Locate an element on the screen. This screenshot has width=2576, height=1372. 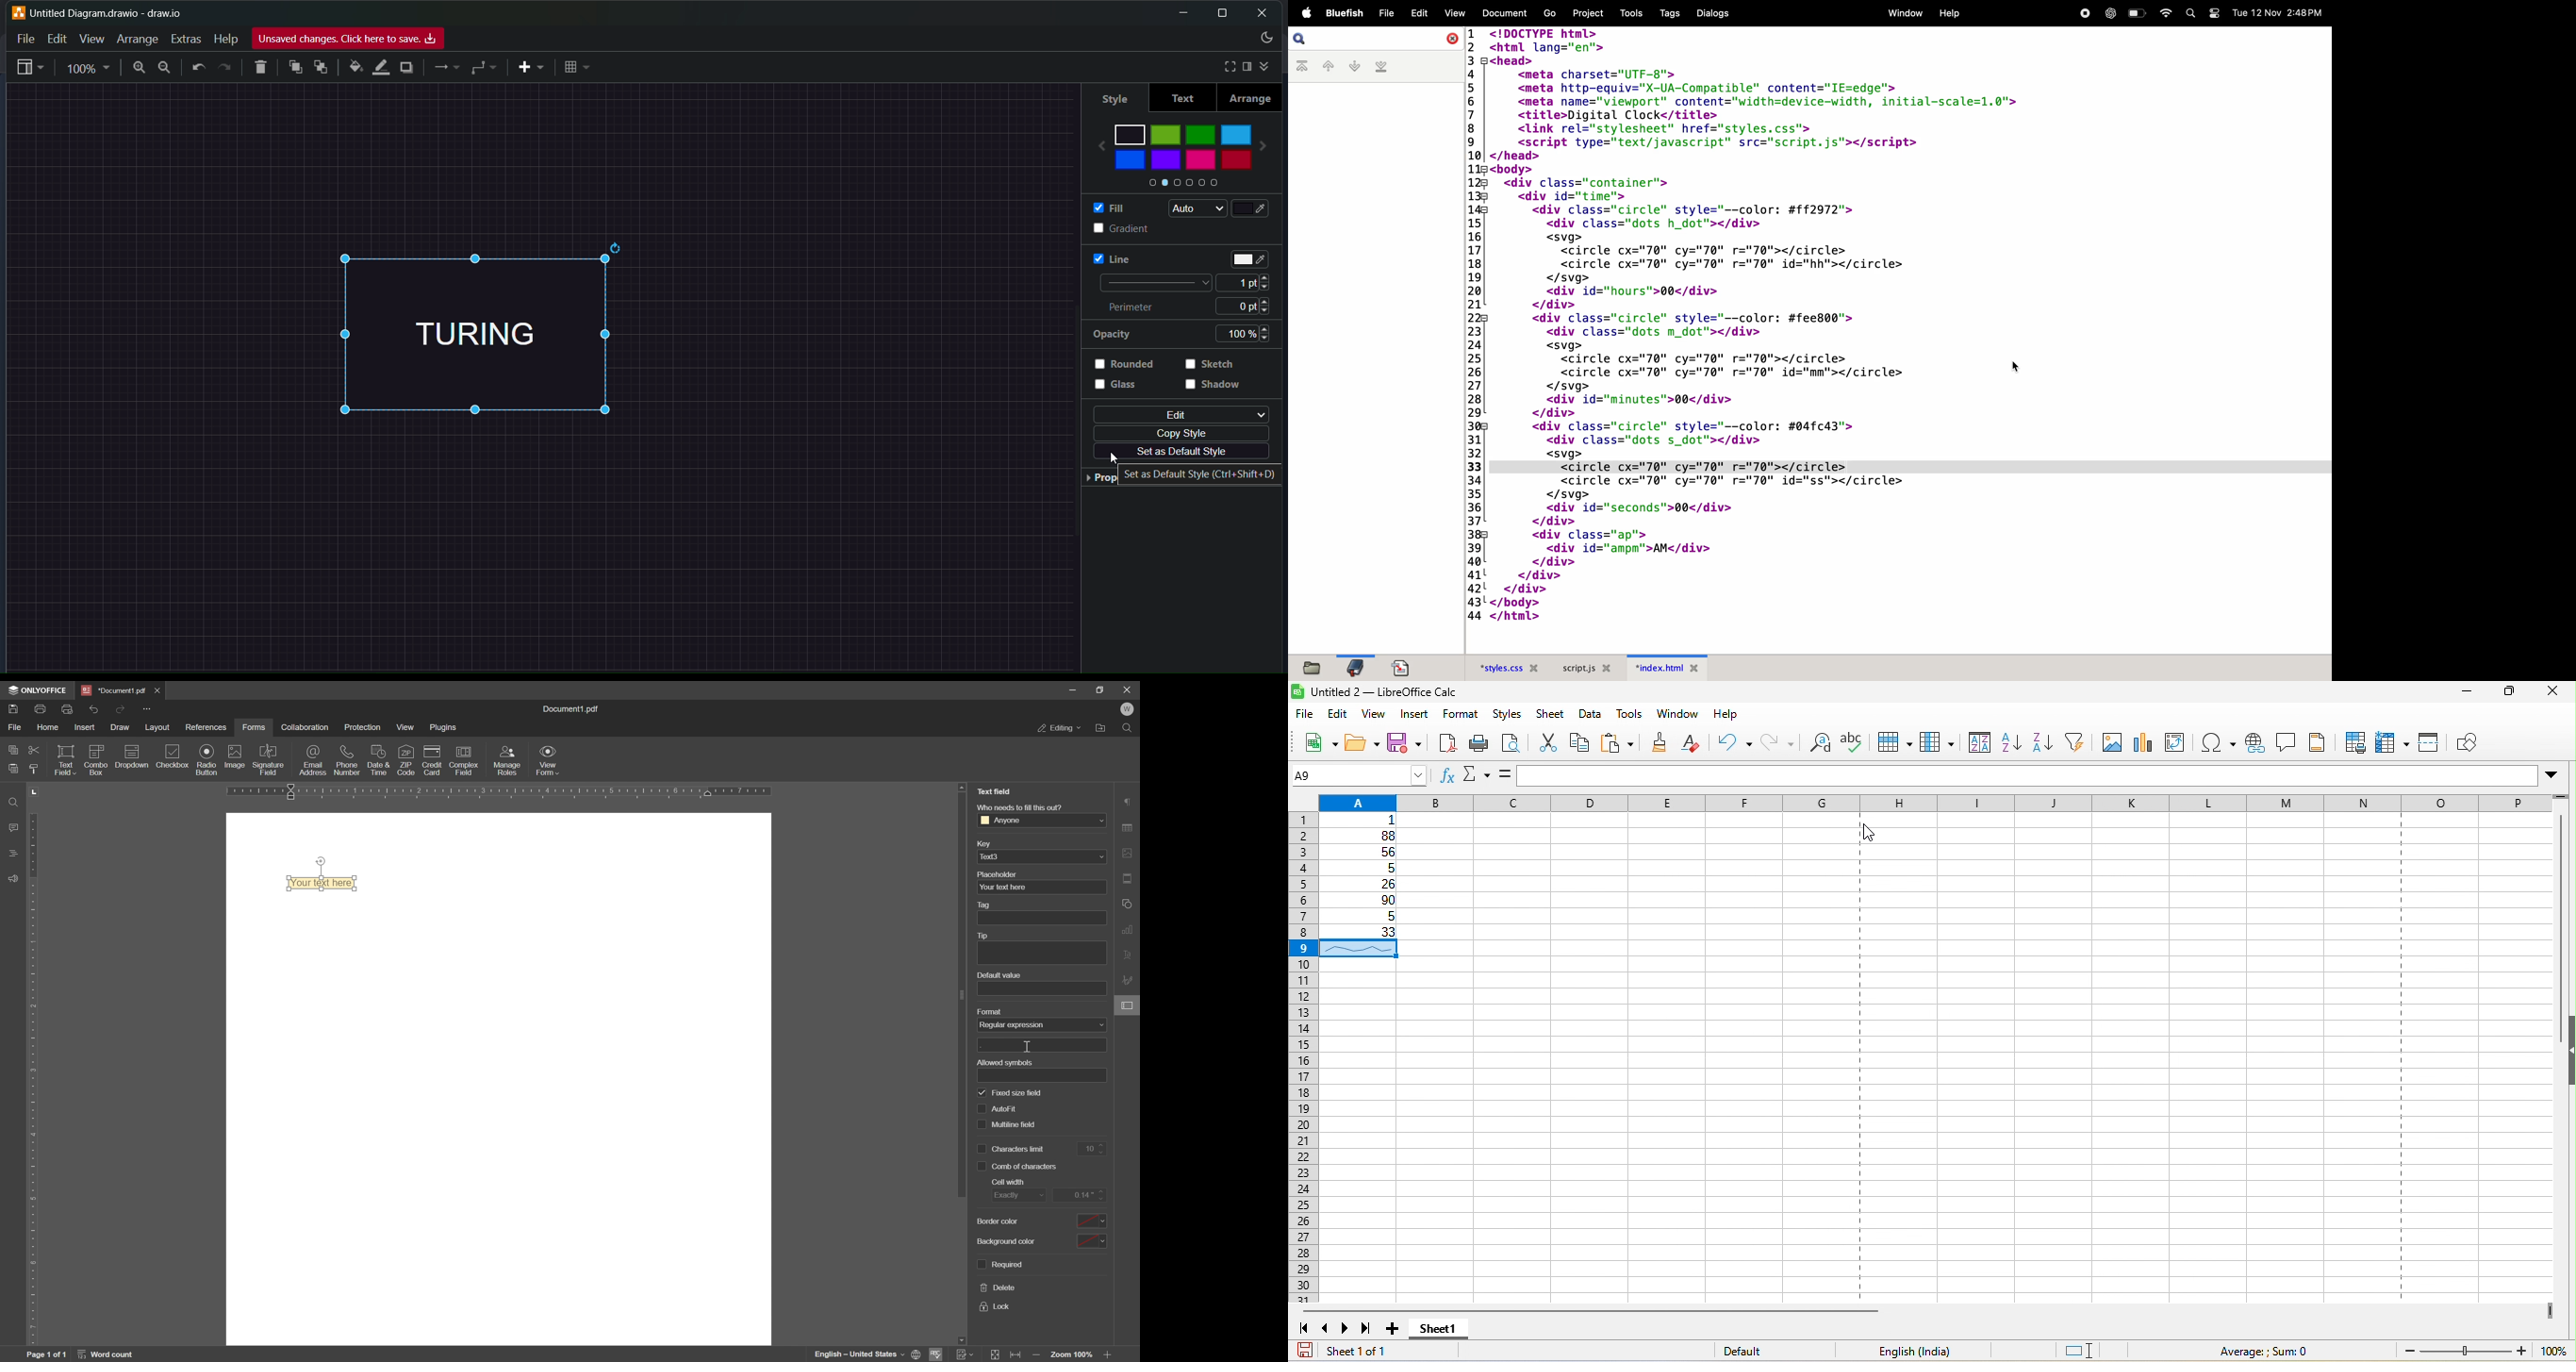
spelling is located at coordinates (1852, 747).